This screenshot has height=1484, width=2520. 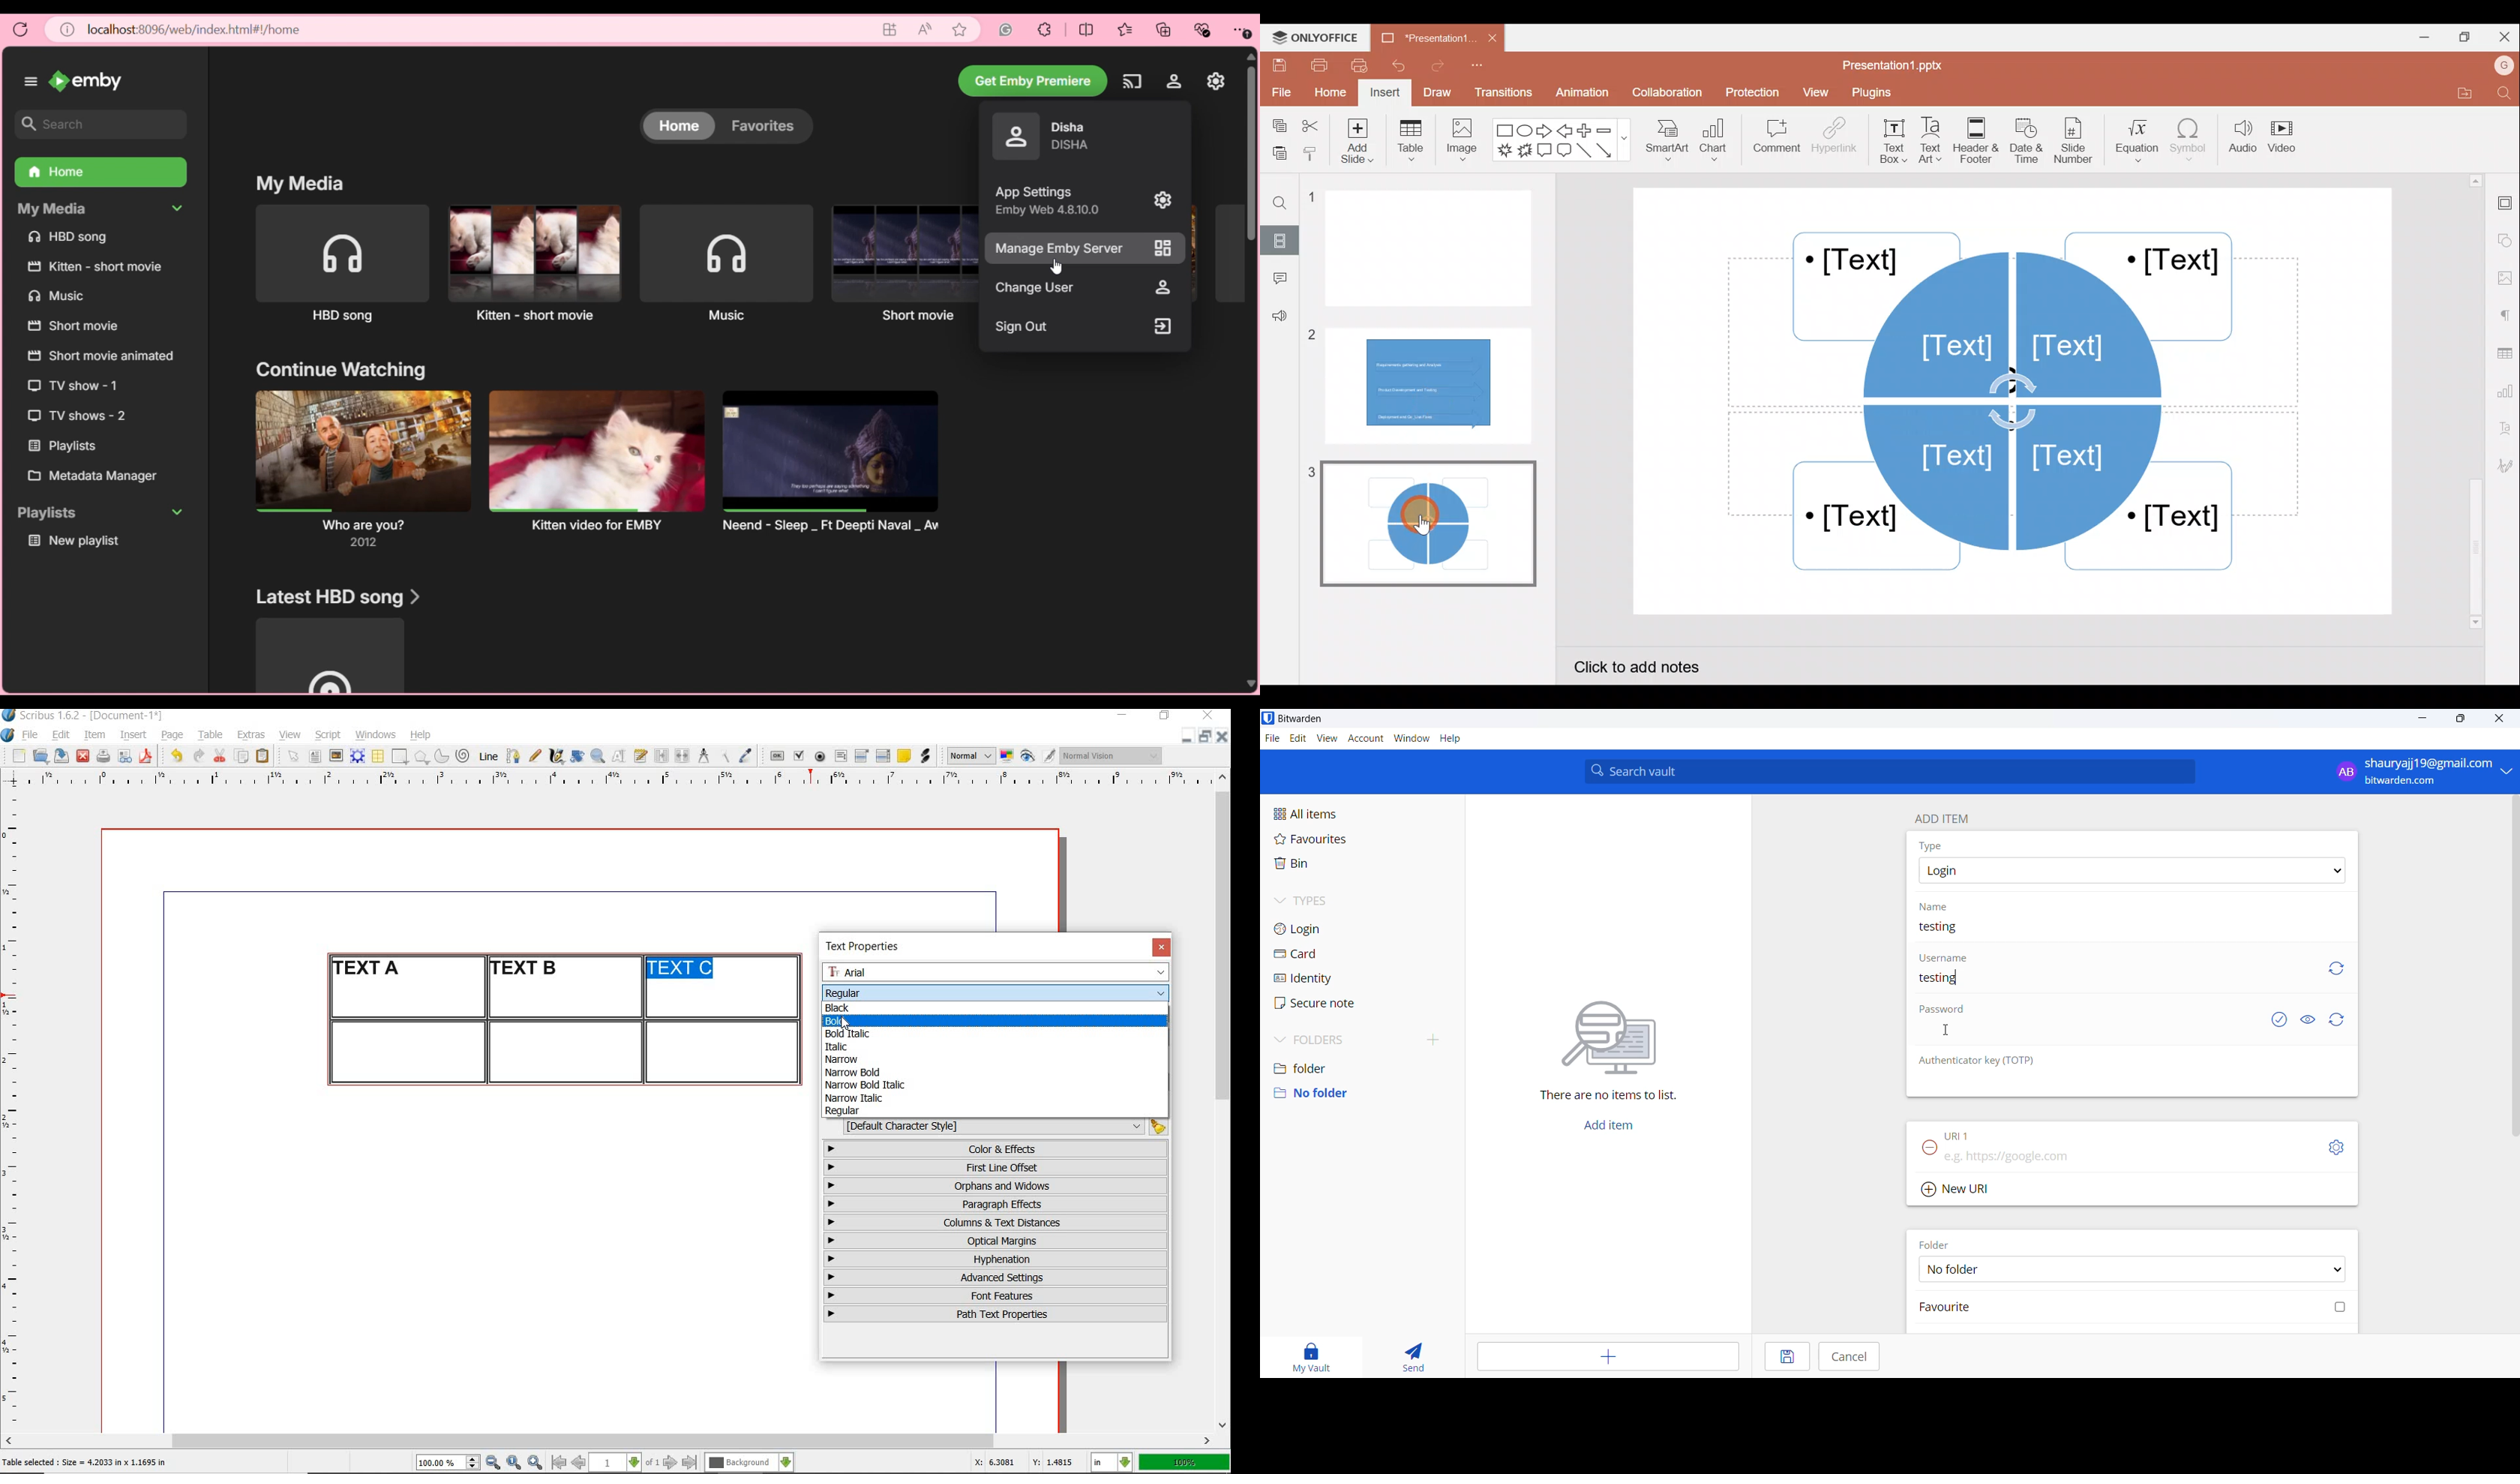 I want to click on open, so click(x=40, y=755).